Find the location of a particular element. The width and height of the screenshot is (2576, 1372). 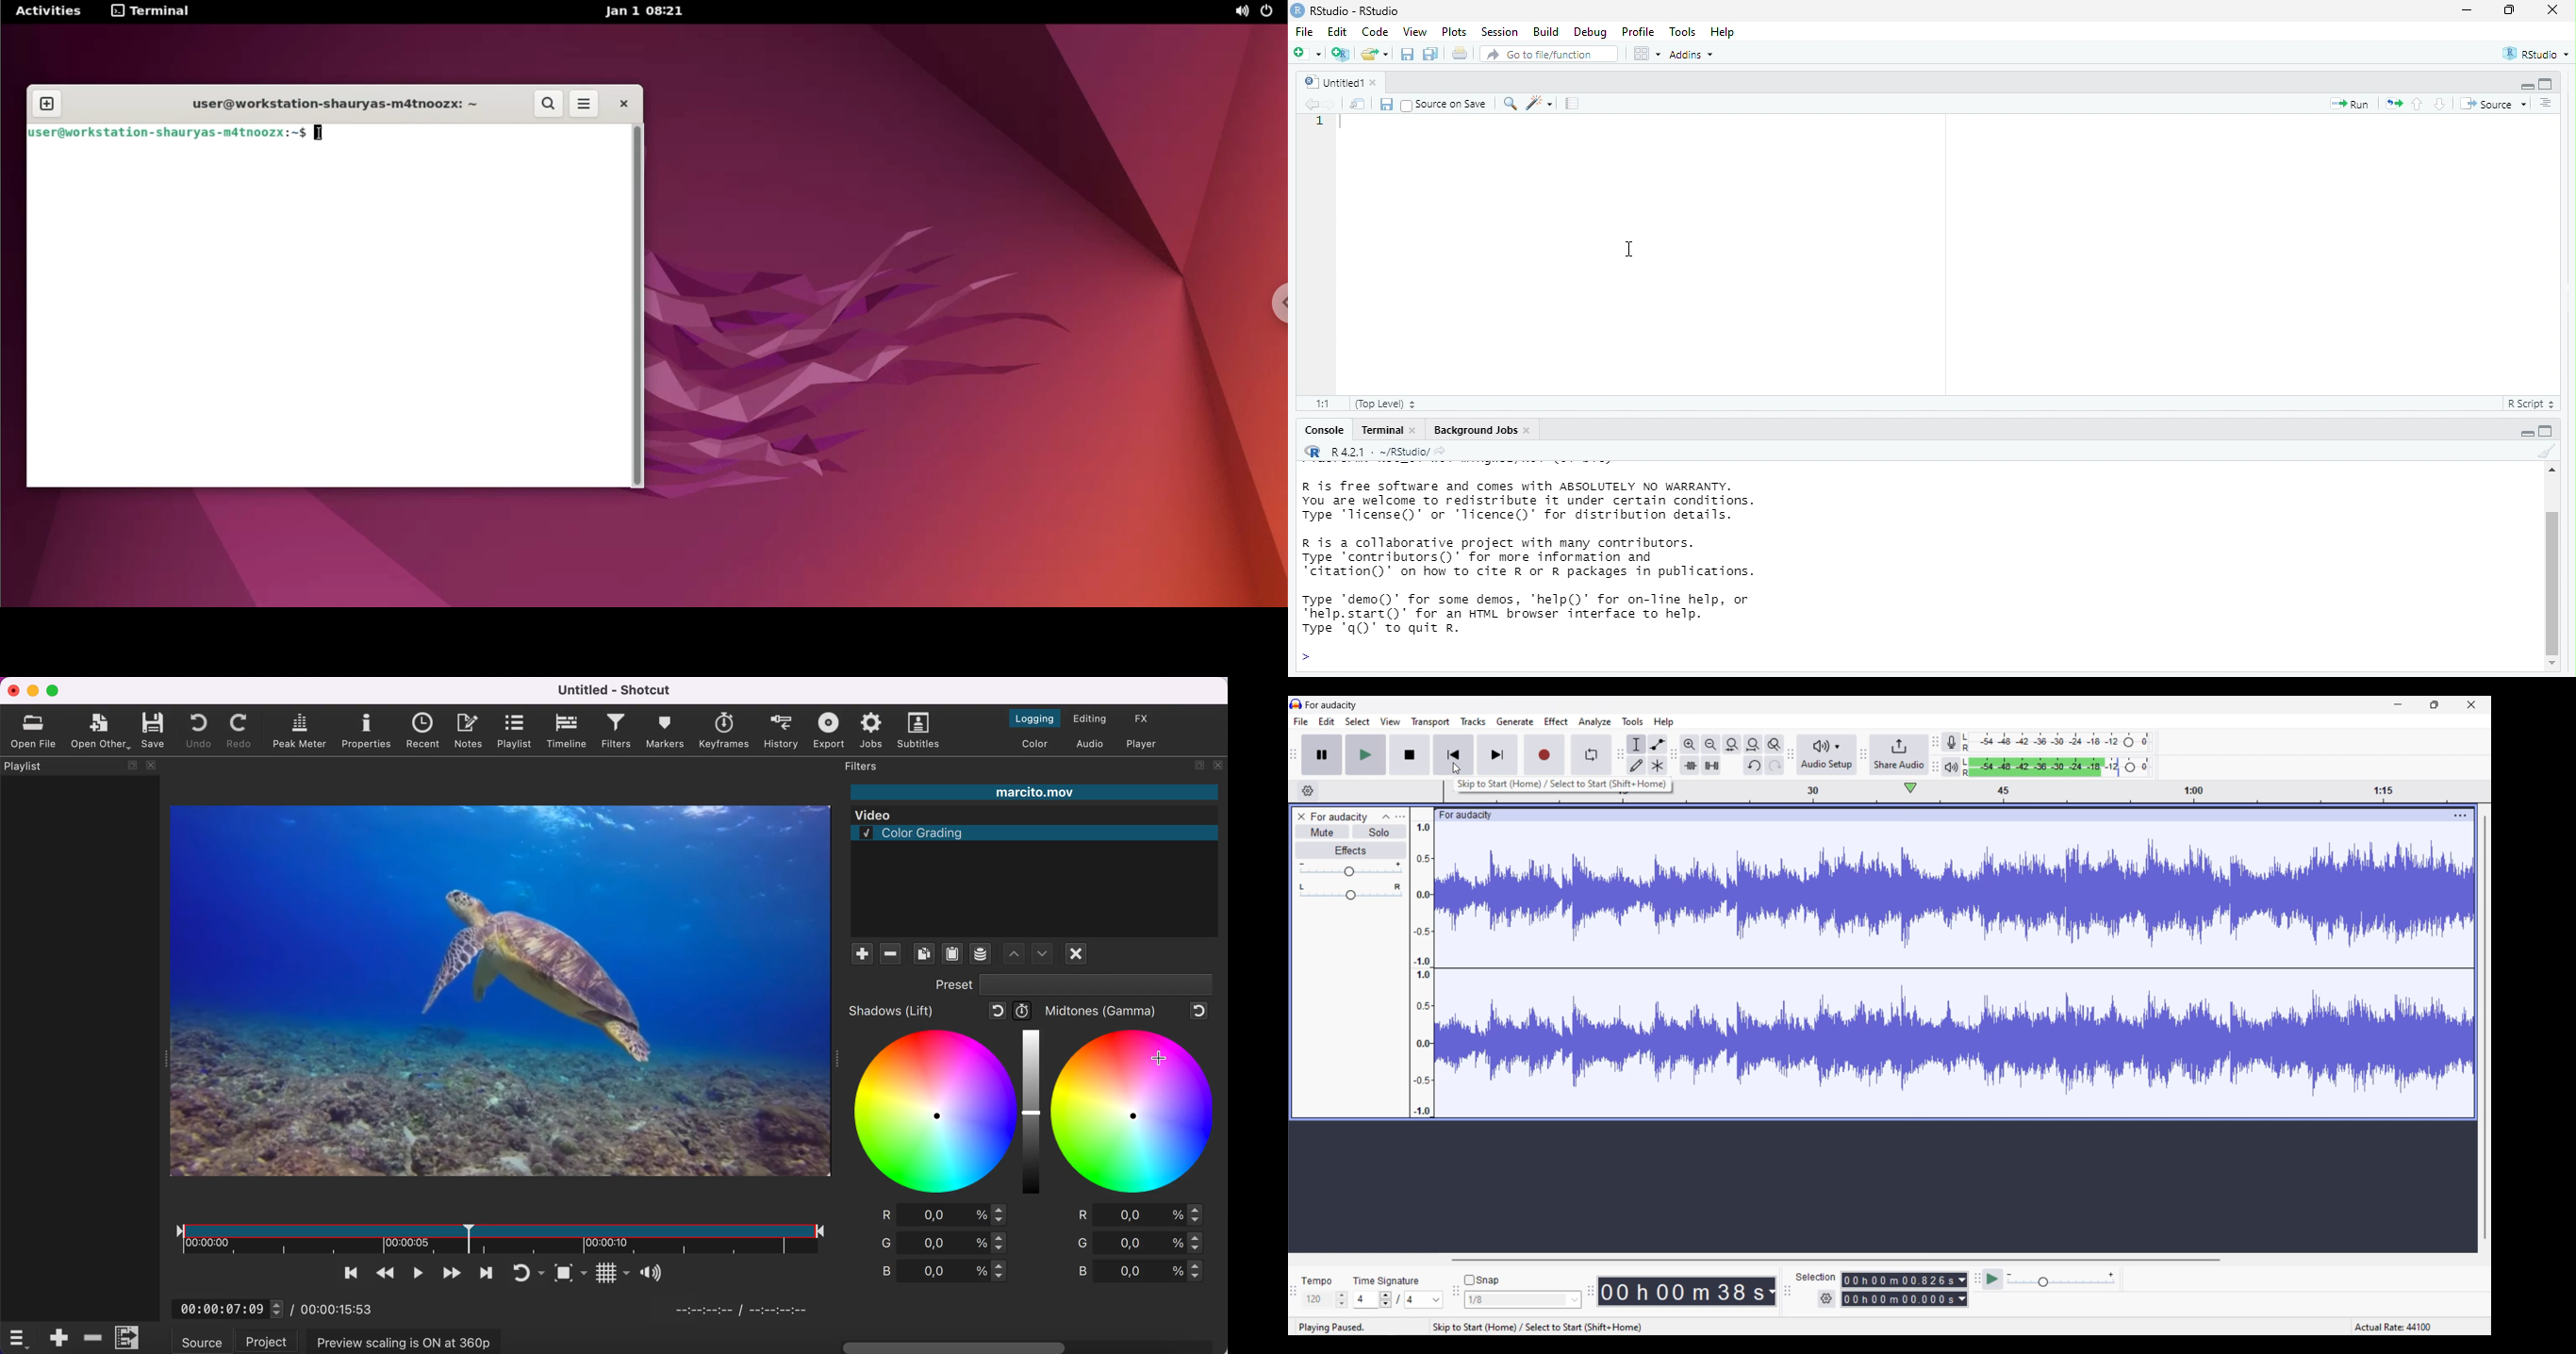

minimize is located at coordinates (33, 690).